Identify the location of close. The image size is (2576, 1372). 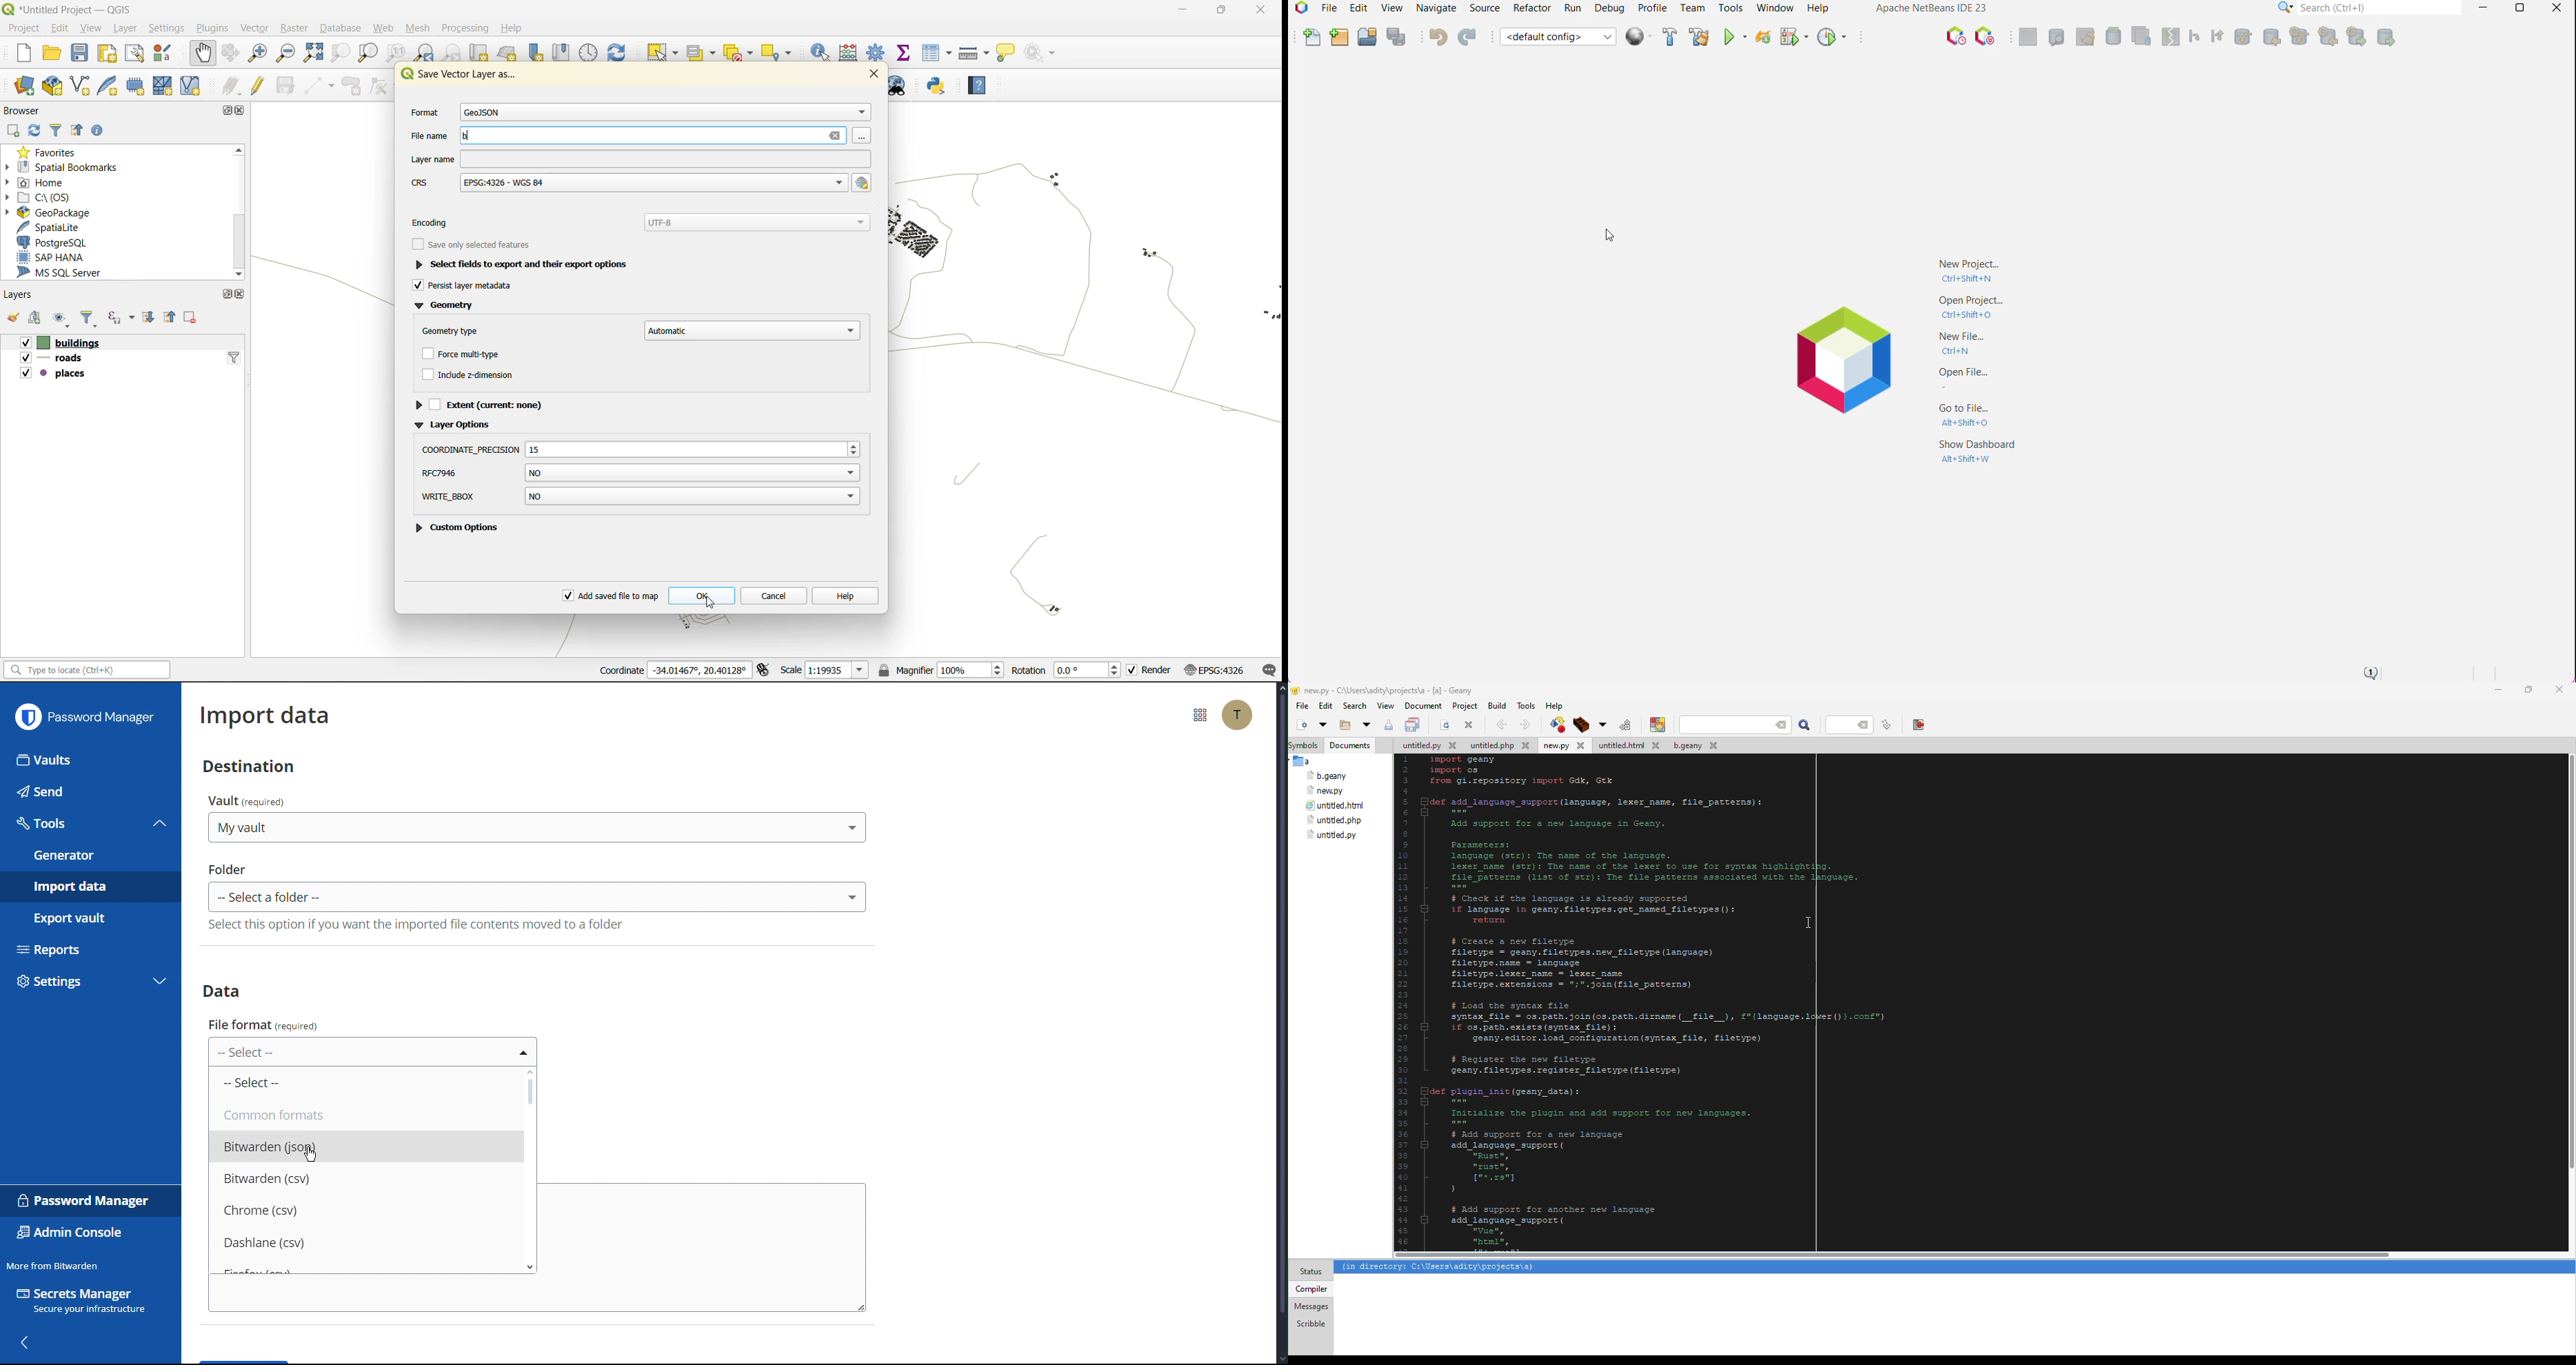
(241, 295).